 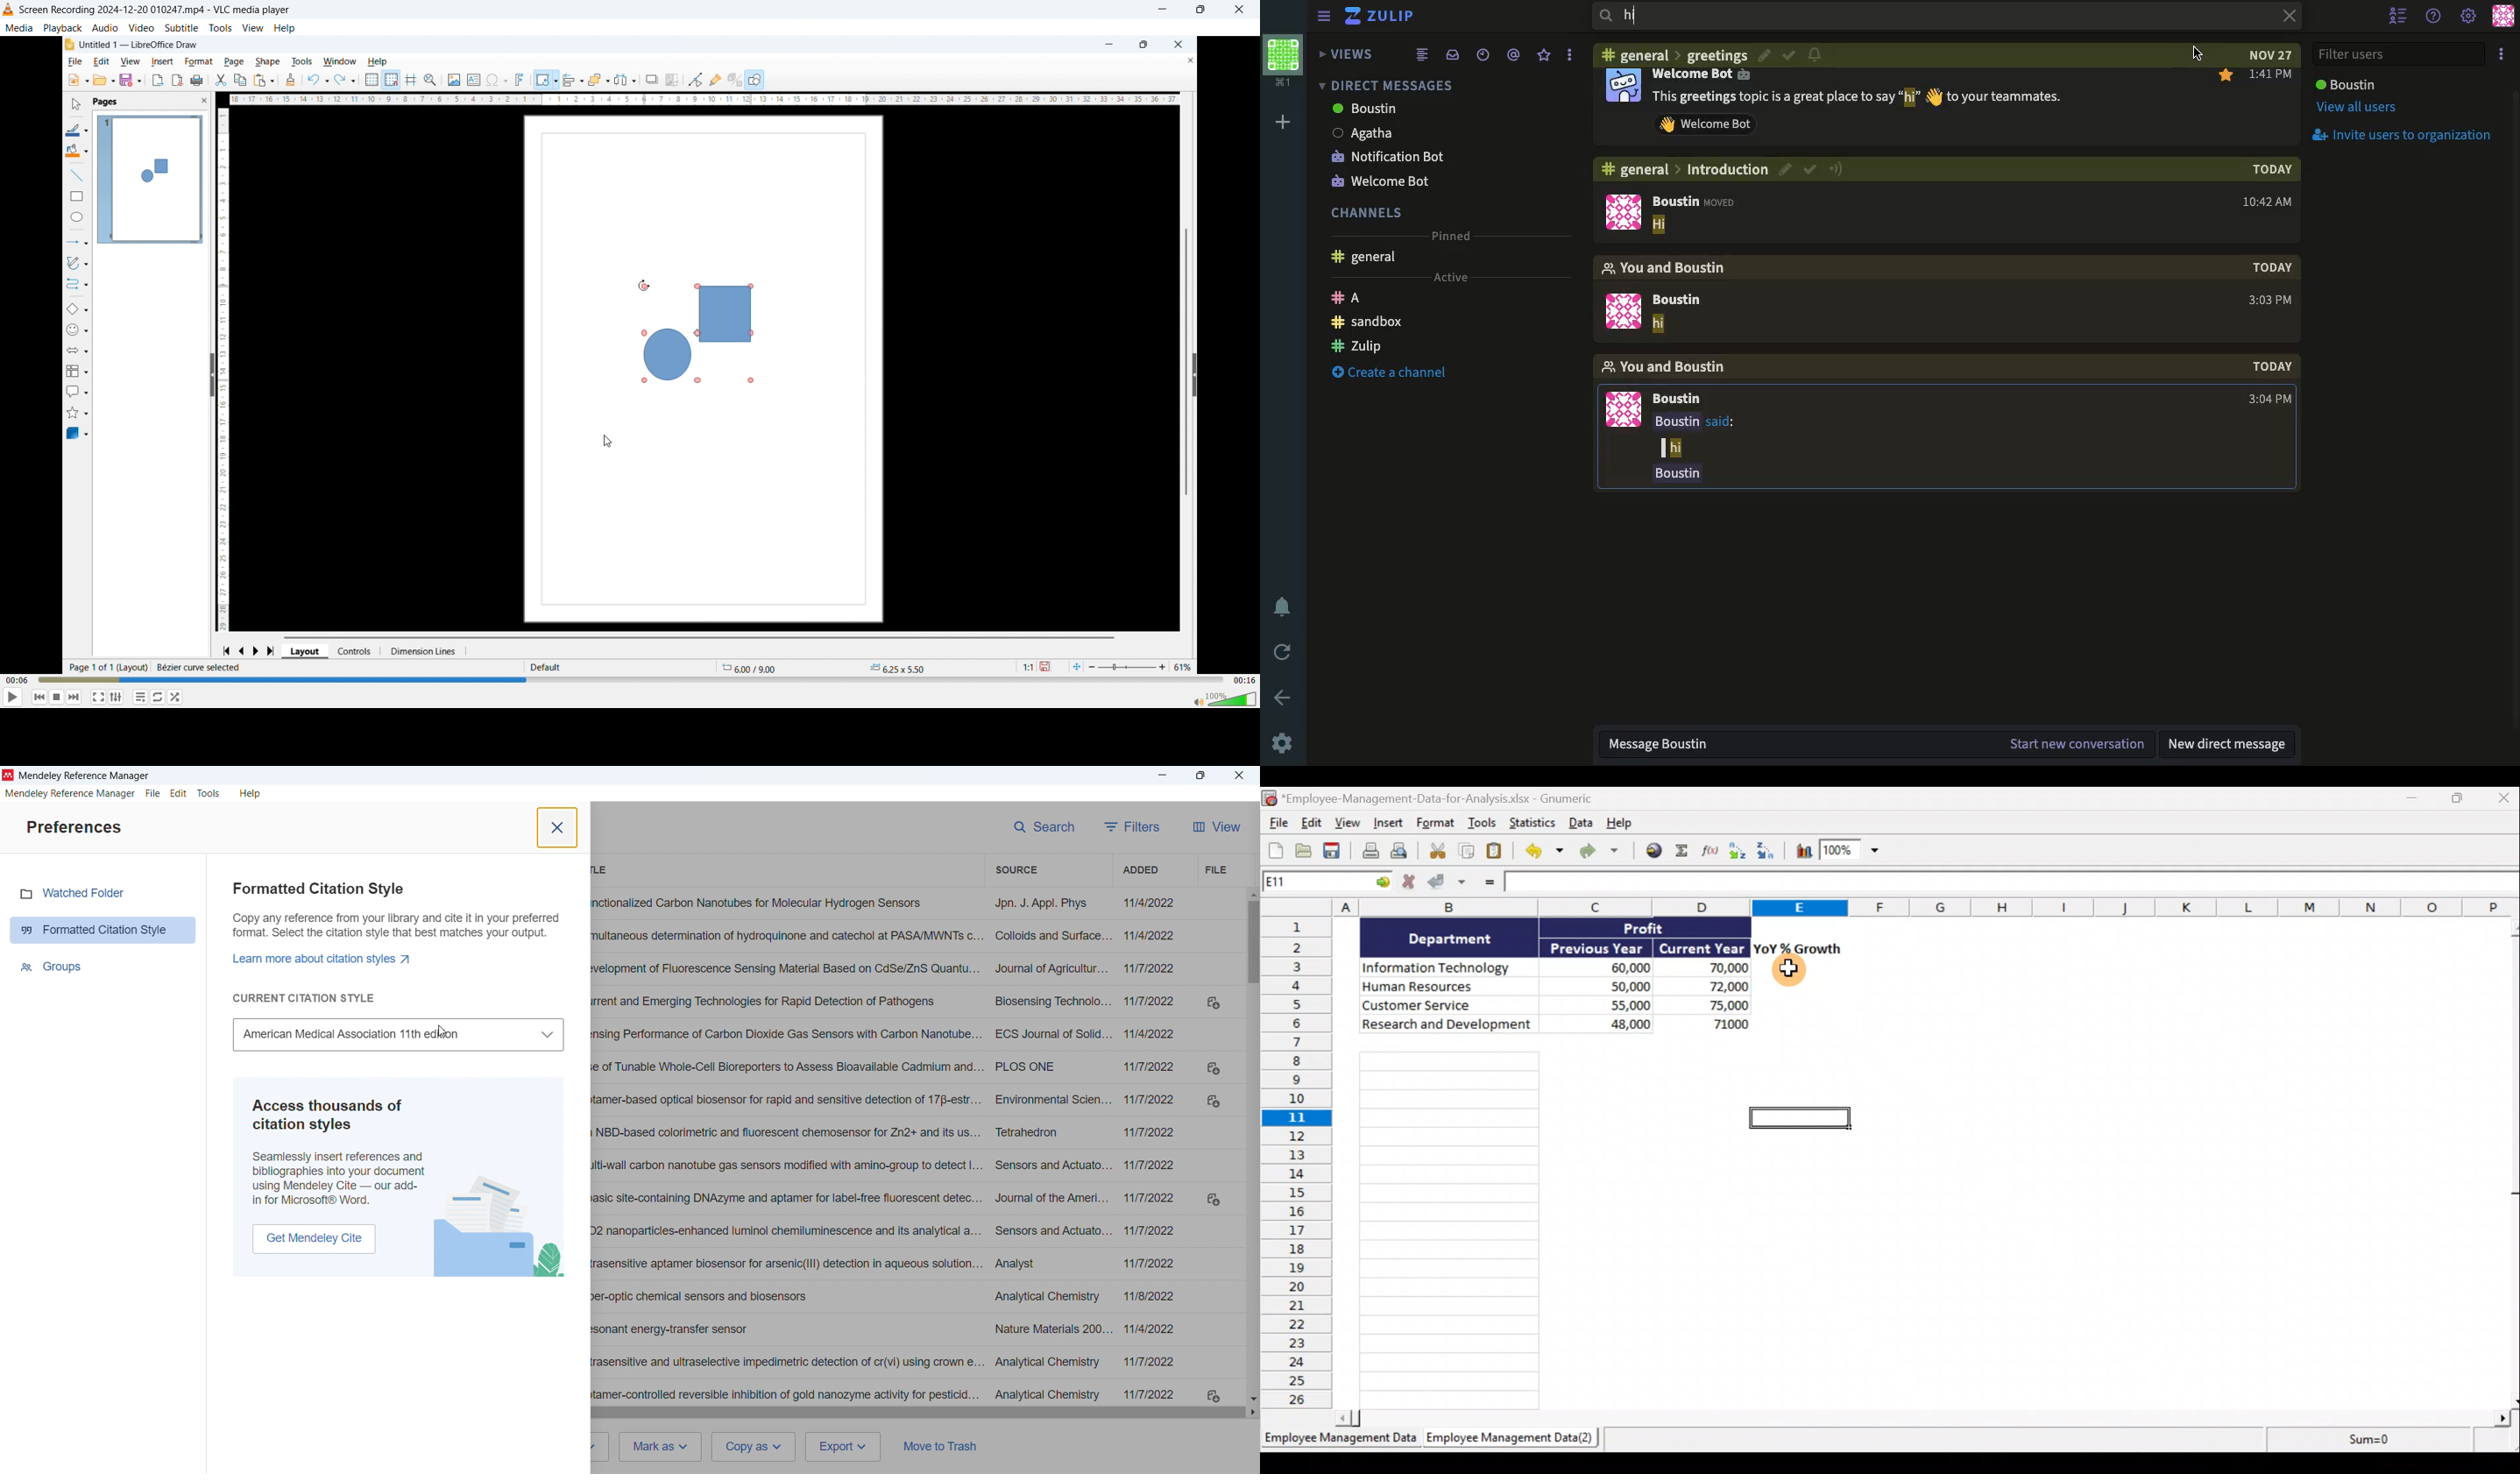 What do you see at coordinates (1702, 74) in the screenshot?
I see `welcome bot` at bounding box center [1702, 74].